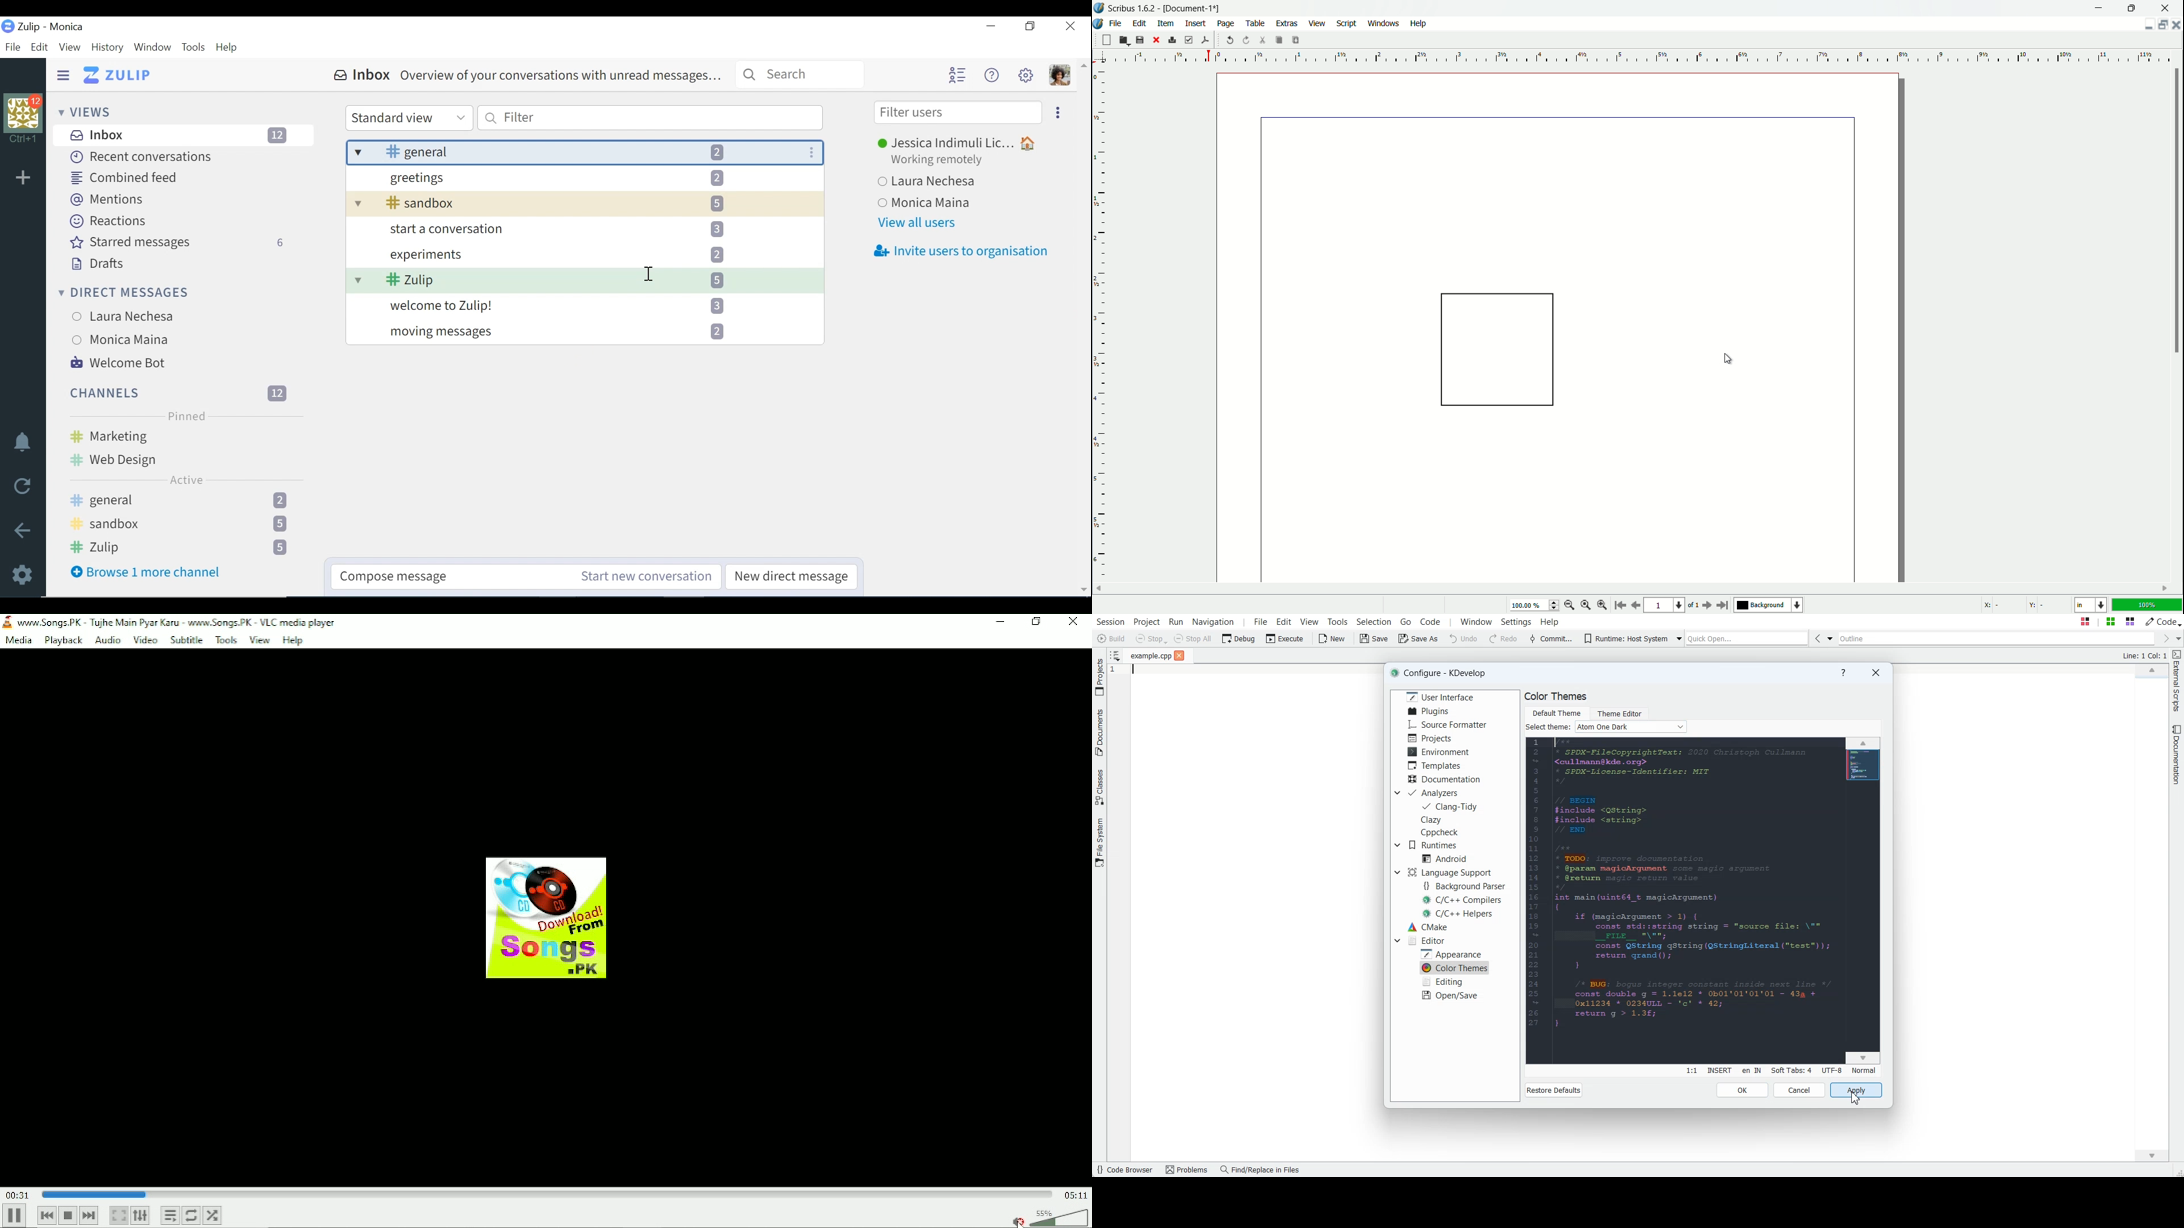  I want to click on insert menu, so click(1196, 24).